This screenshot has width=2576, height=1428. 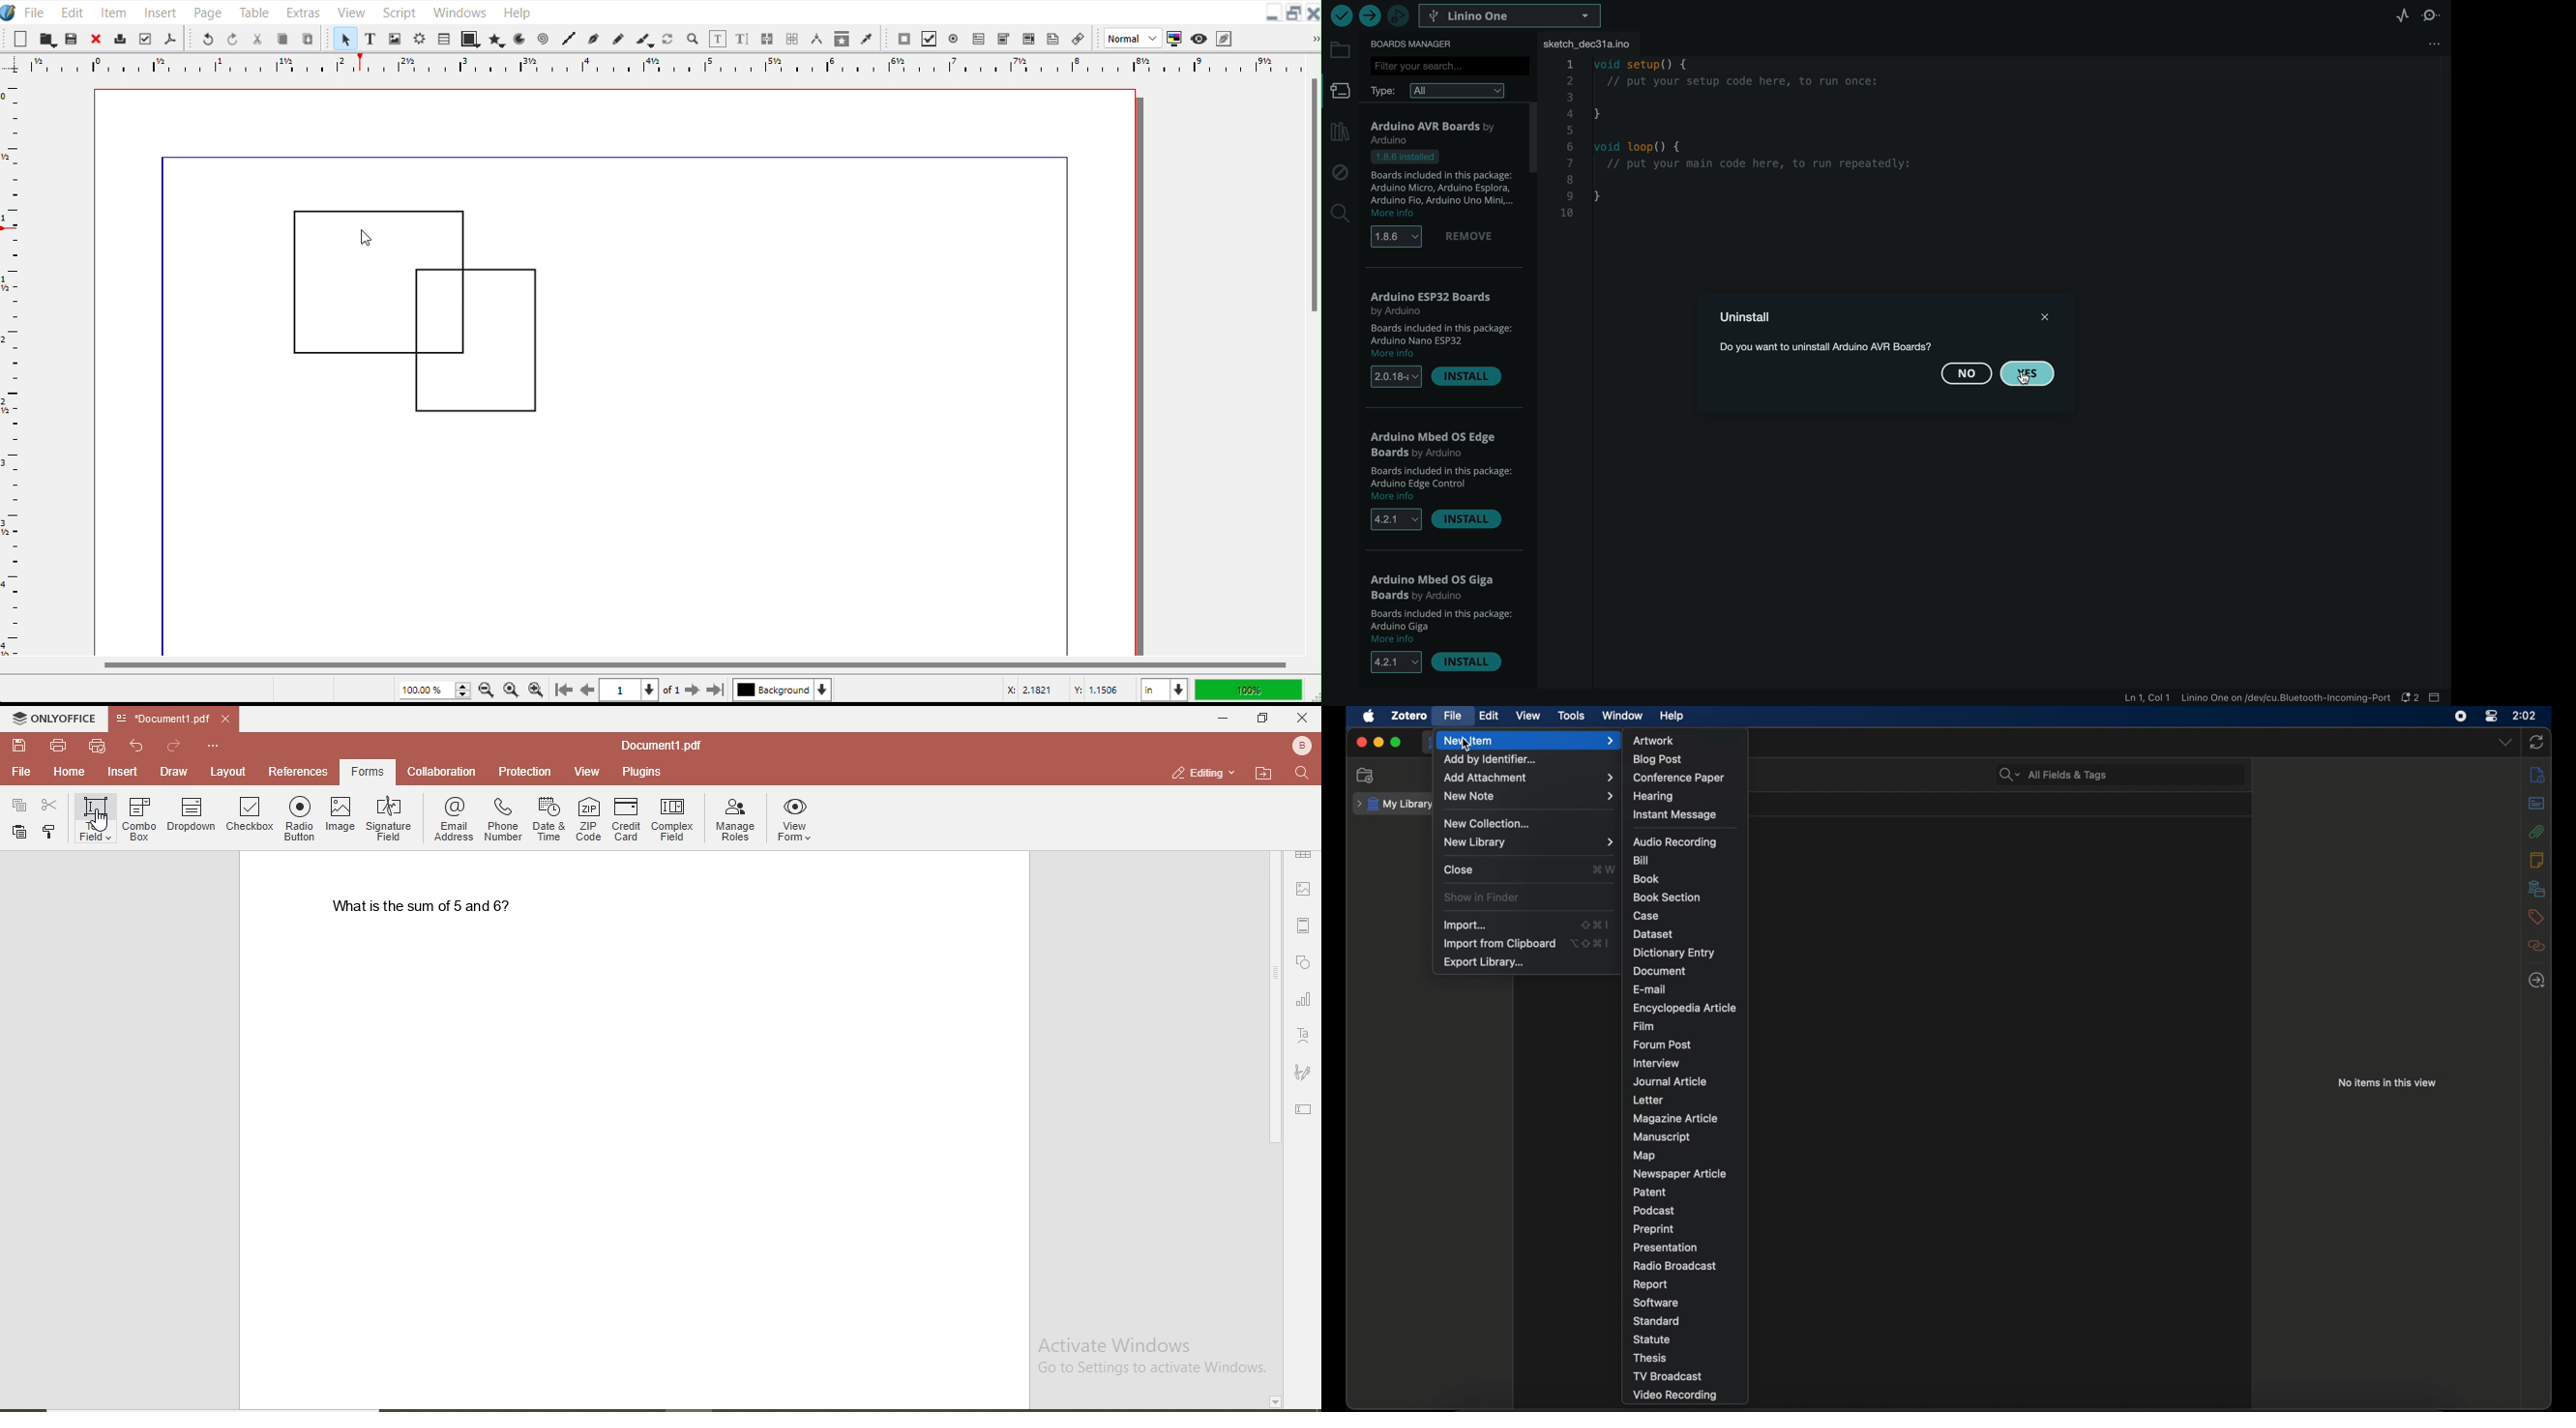 What do you see at coordinates (1655, 1063) in the screenshot?
I see `interview` at bounding box center [1655, 1063].